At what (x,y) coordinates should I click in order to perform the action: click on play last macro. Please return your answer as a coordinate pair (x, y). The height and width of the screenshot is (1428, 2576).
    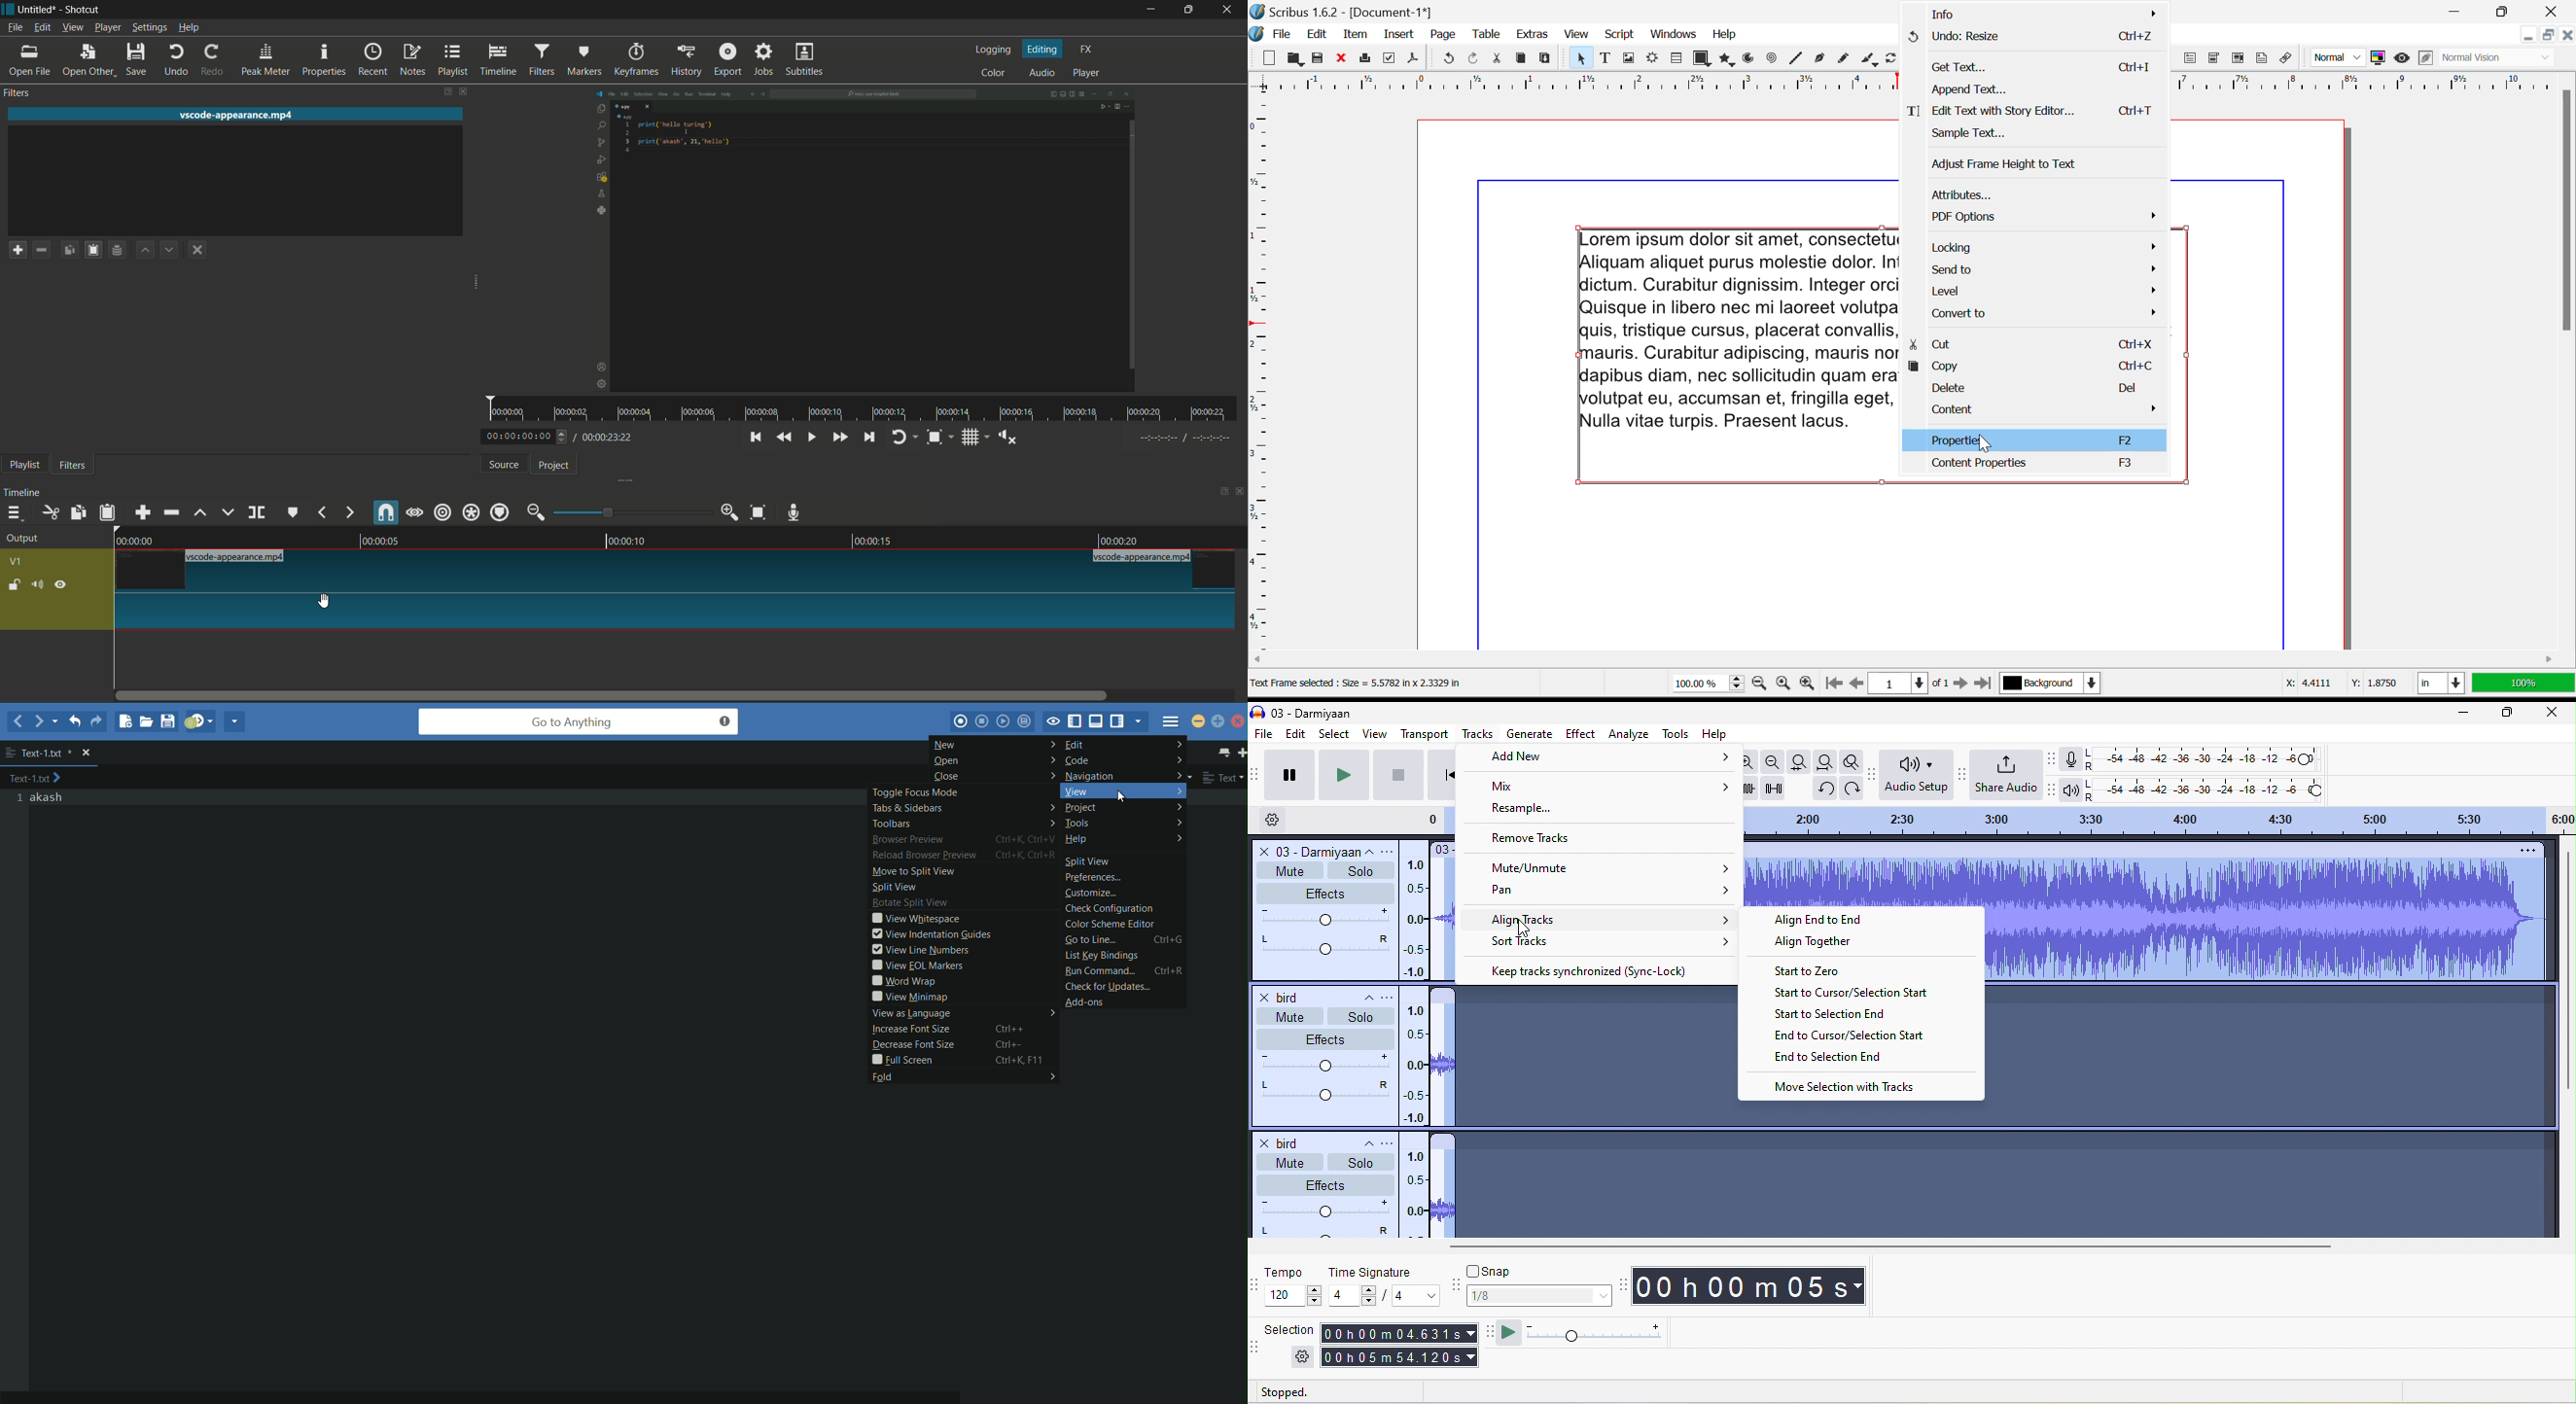
    Looking at the image, I should click on (1005, 721).